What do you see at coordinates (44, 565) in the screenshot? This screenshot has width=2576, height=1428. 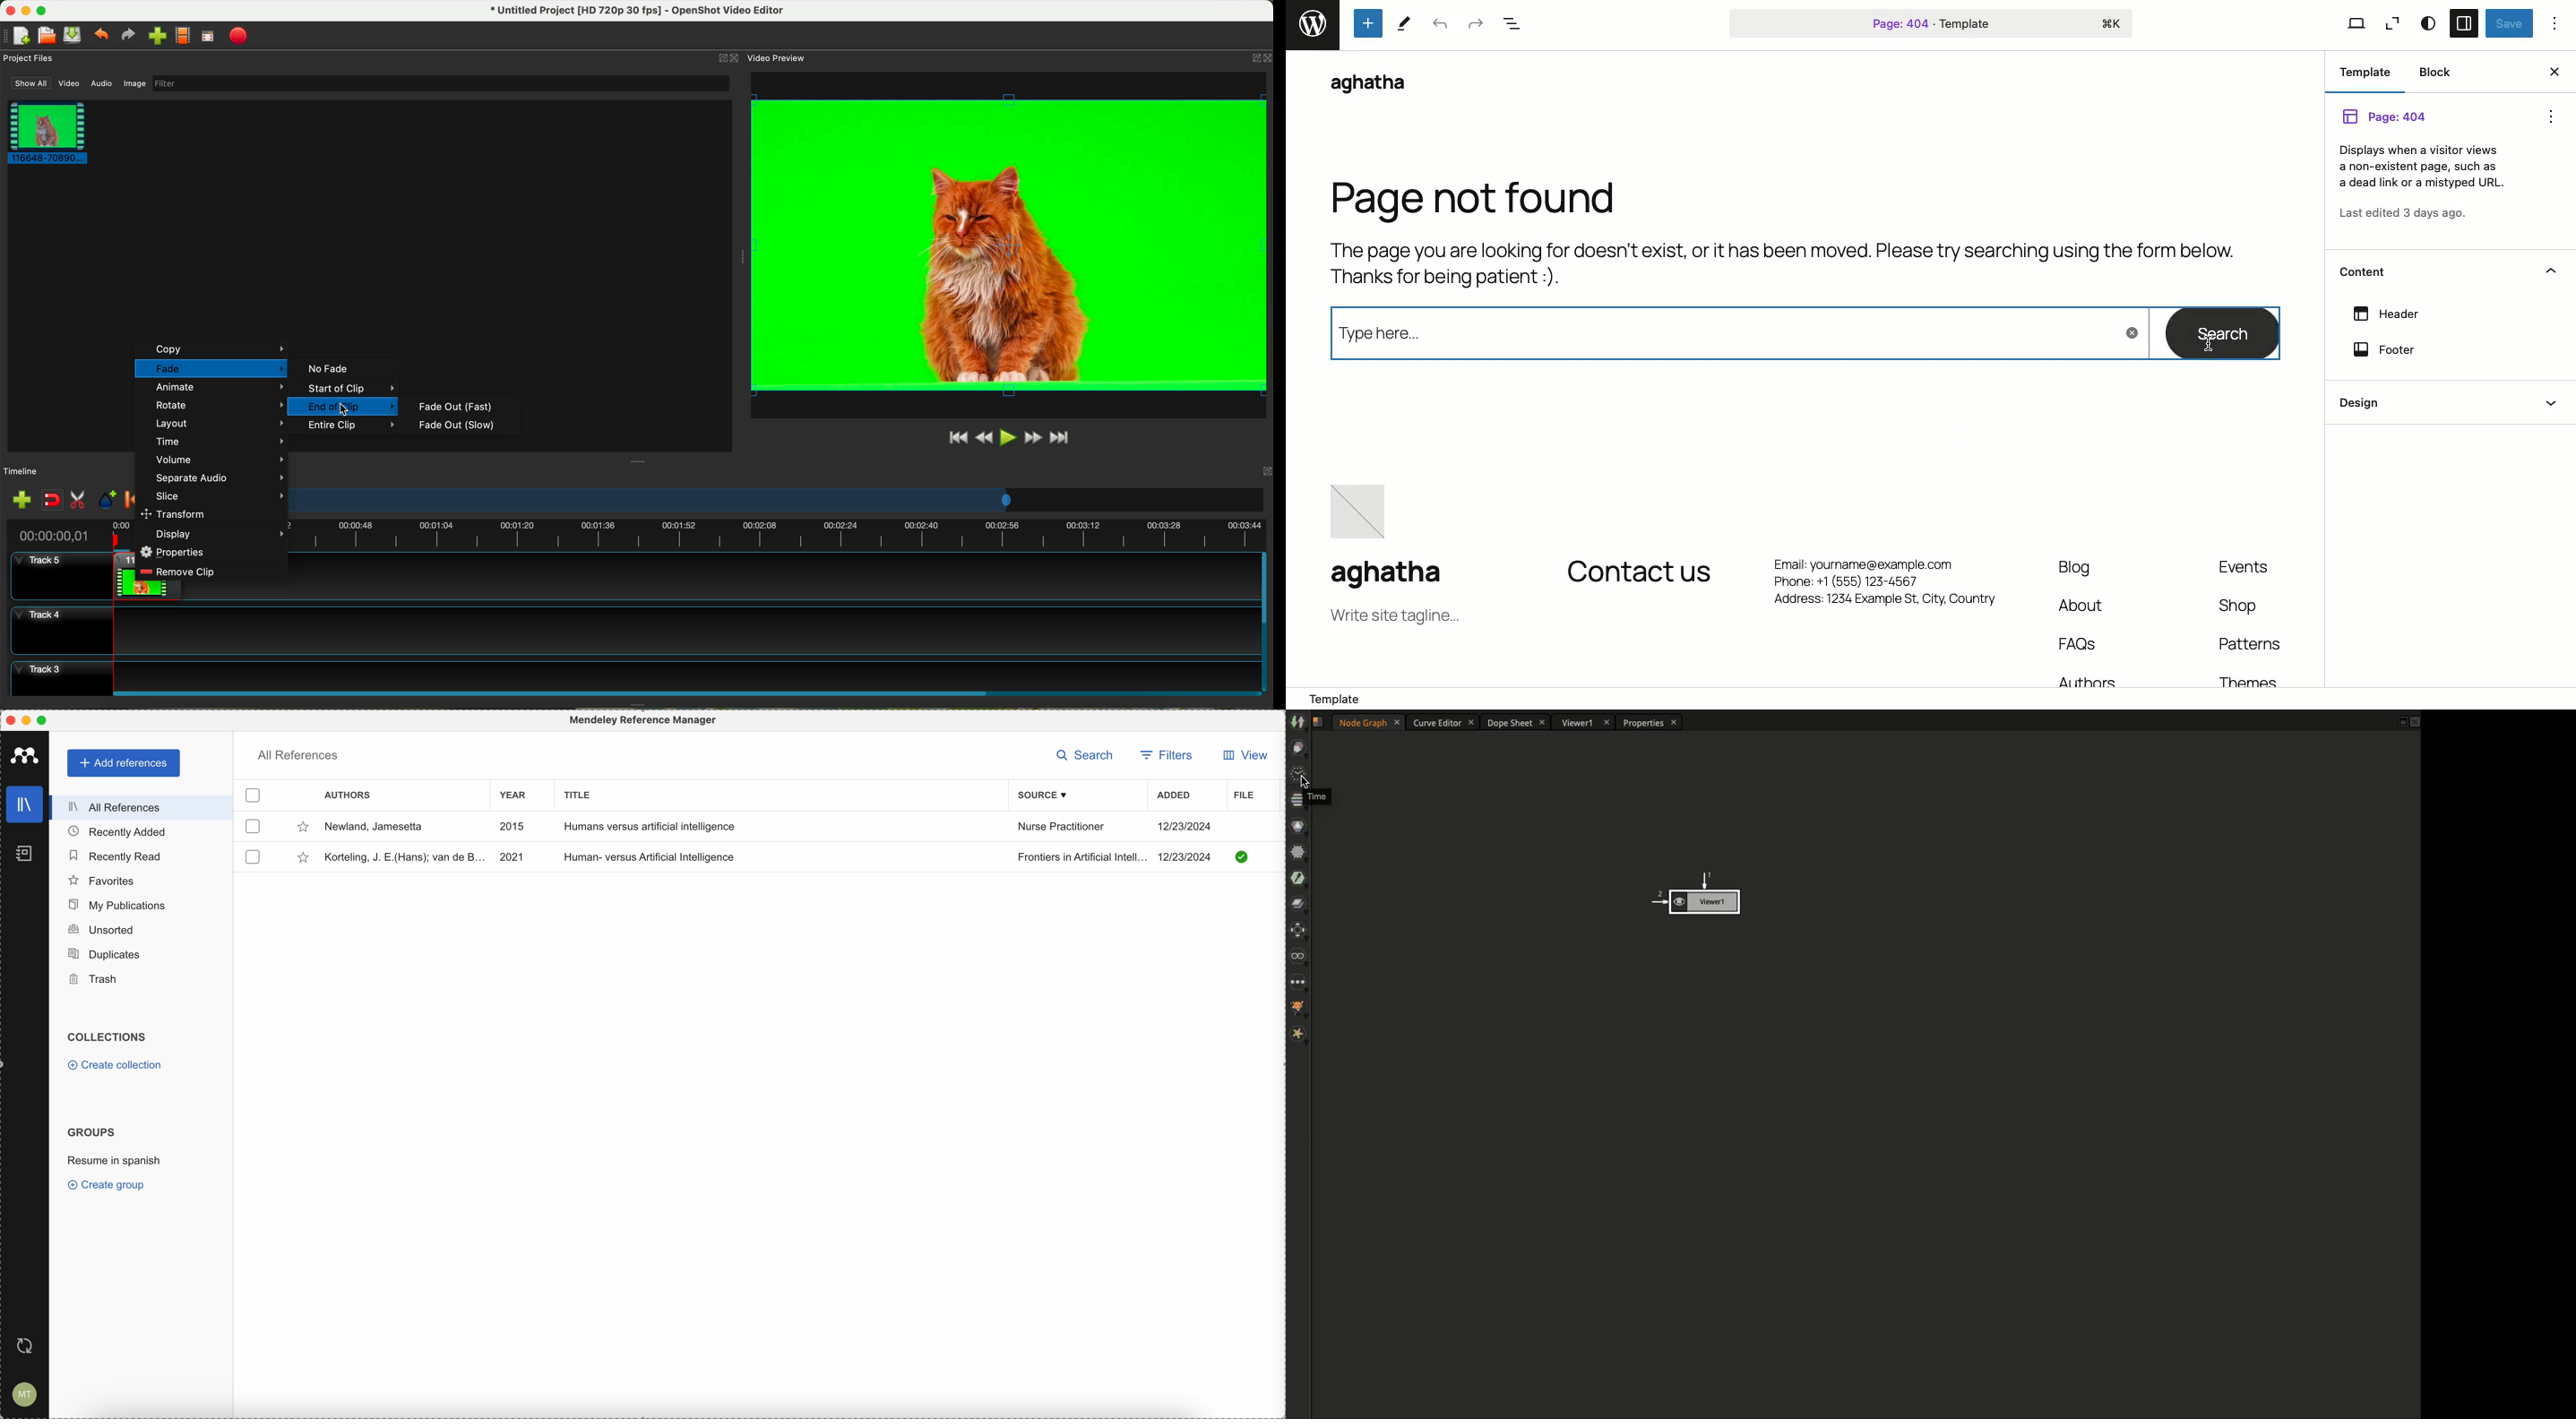 I see `track 5` at bounding box center [44, 565].